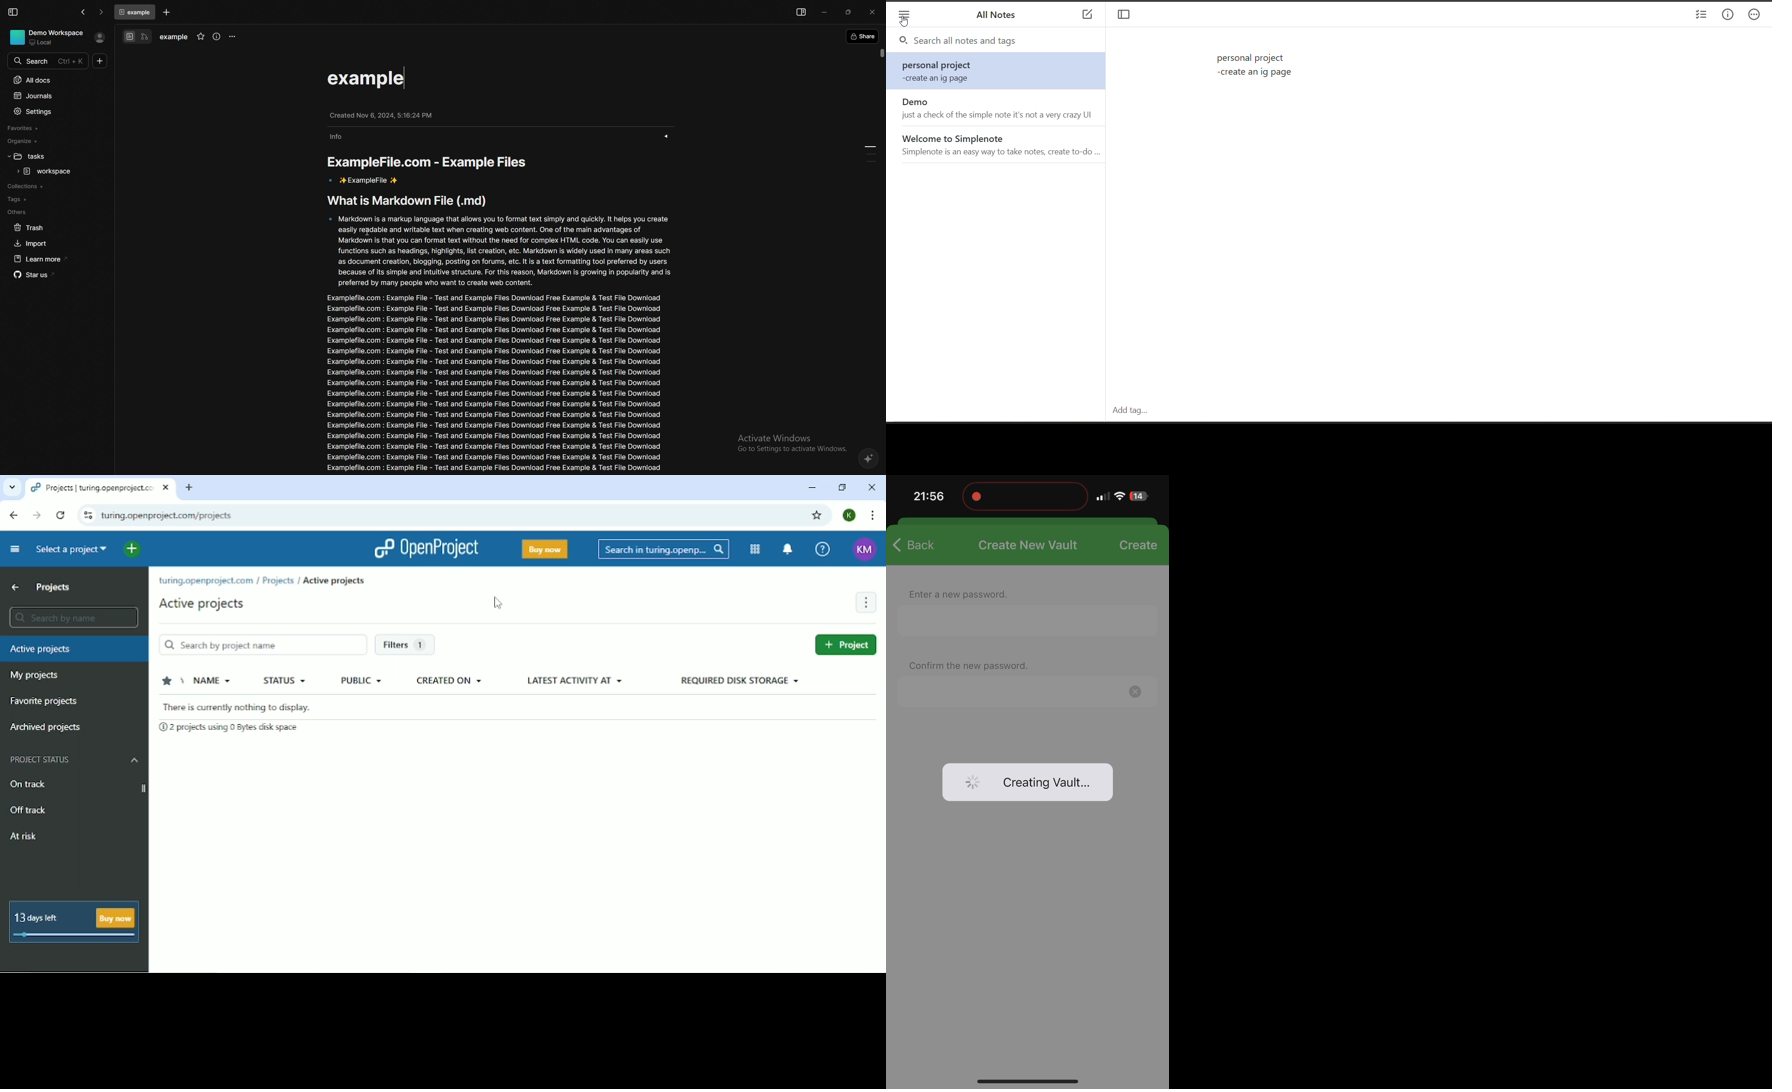 The width and height of the screenshot is (1792, 1092). Describe the element at coordinates (1087, 16) in the screenshot. I see `new note` at that location.